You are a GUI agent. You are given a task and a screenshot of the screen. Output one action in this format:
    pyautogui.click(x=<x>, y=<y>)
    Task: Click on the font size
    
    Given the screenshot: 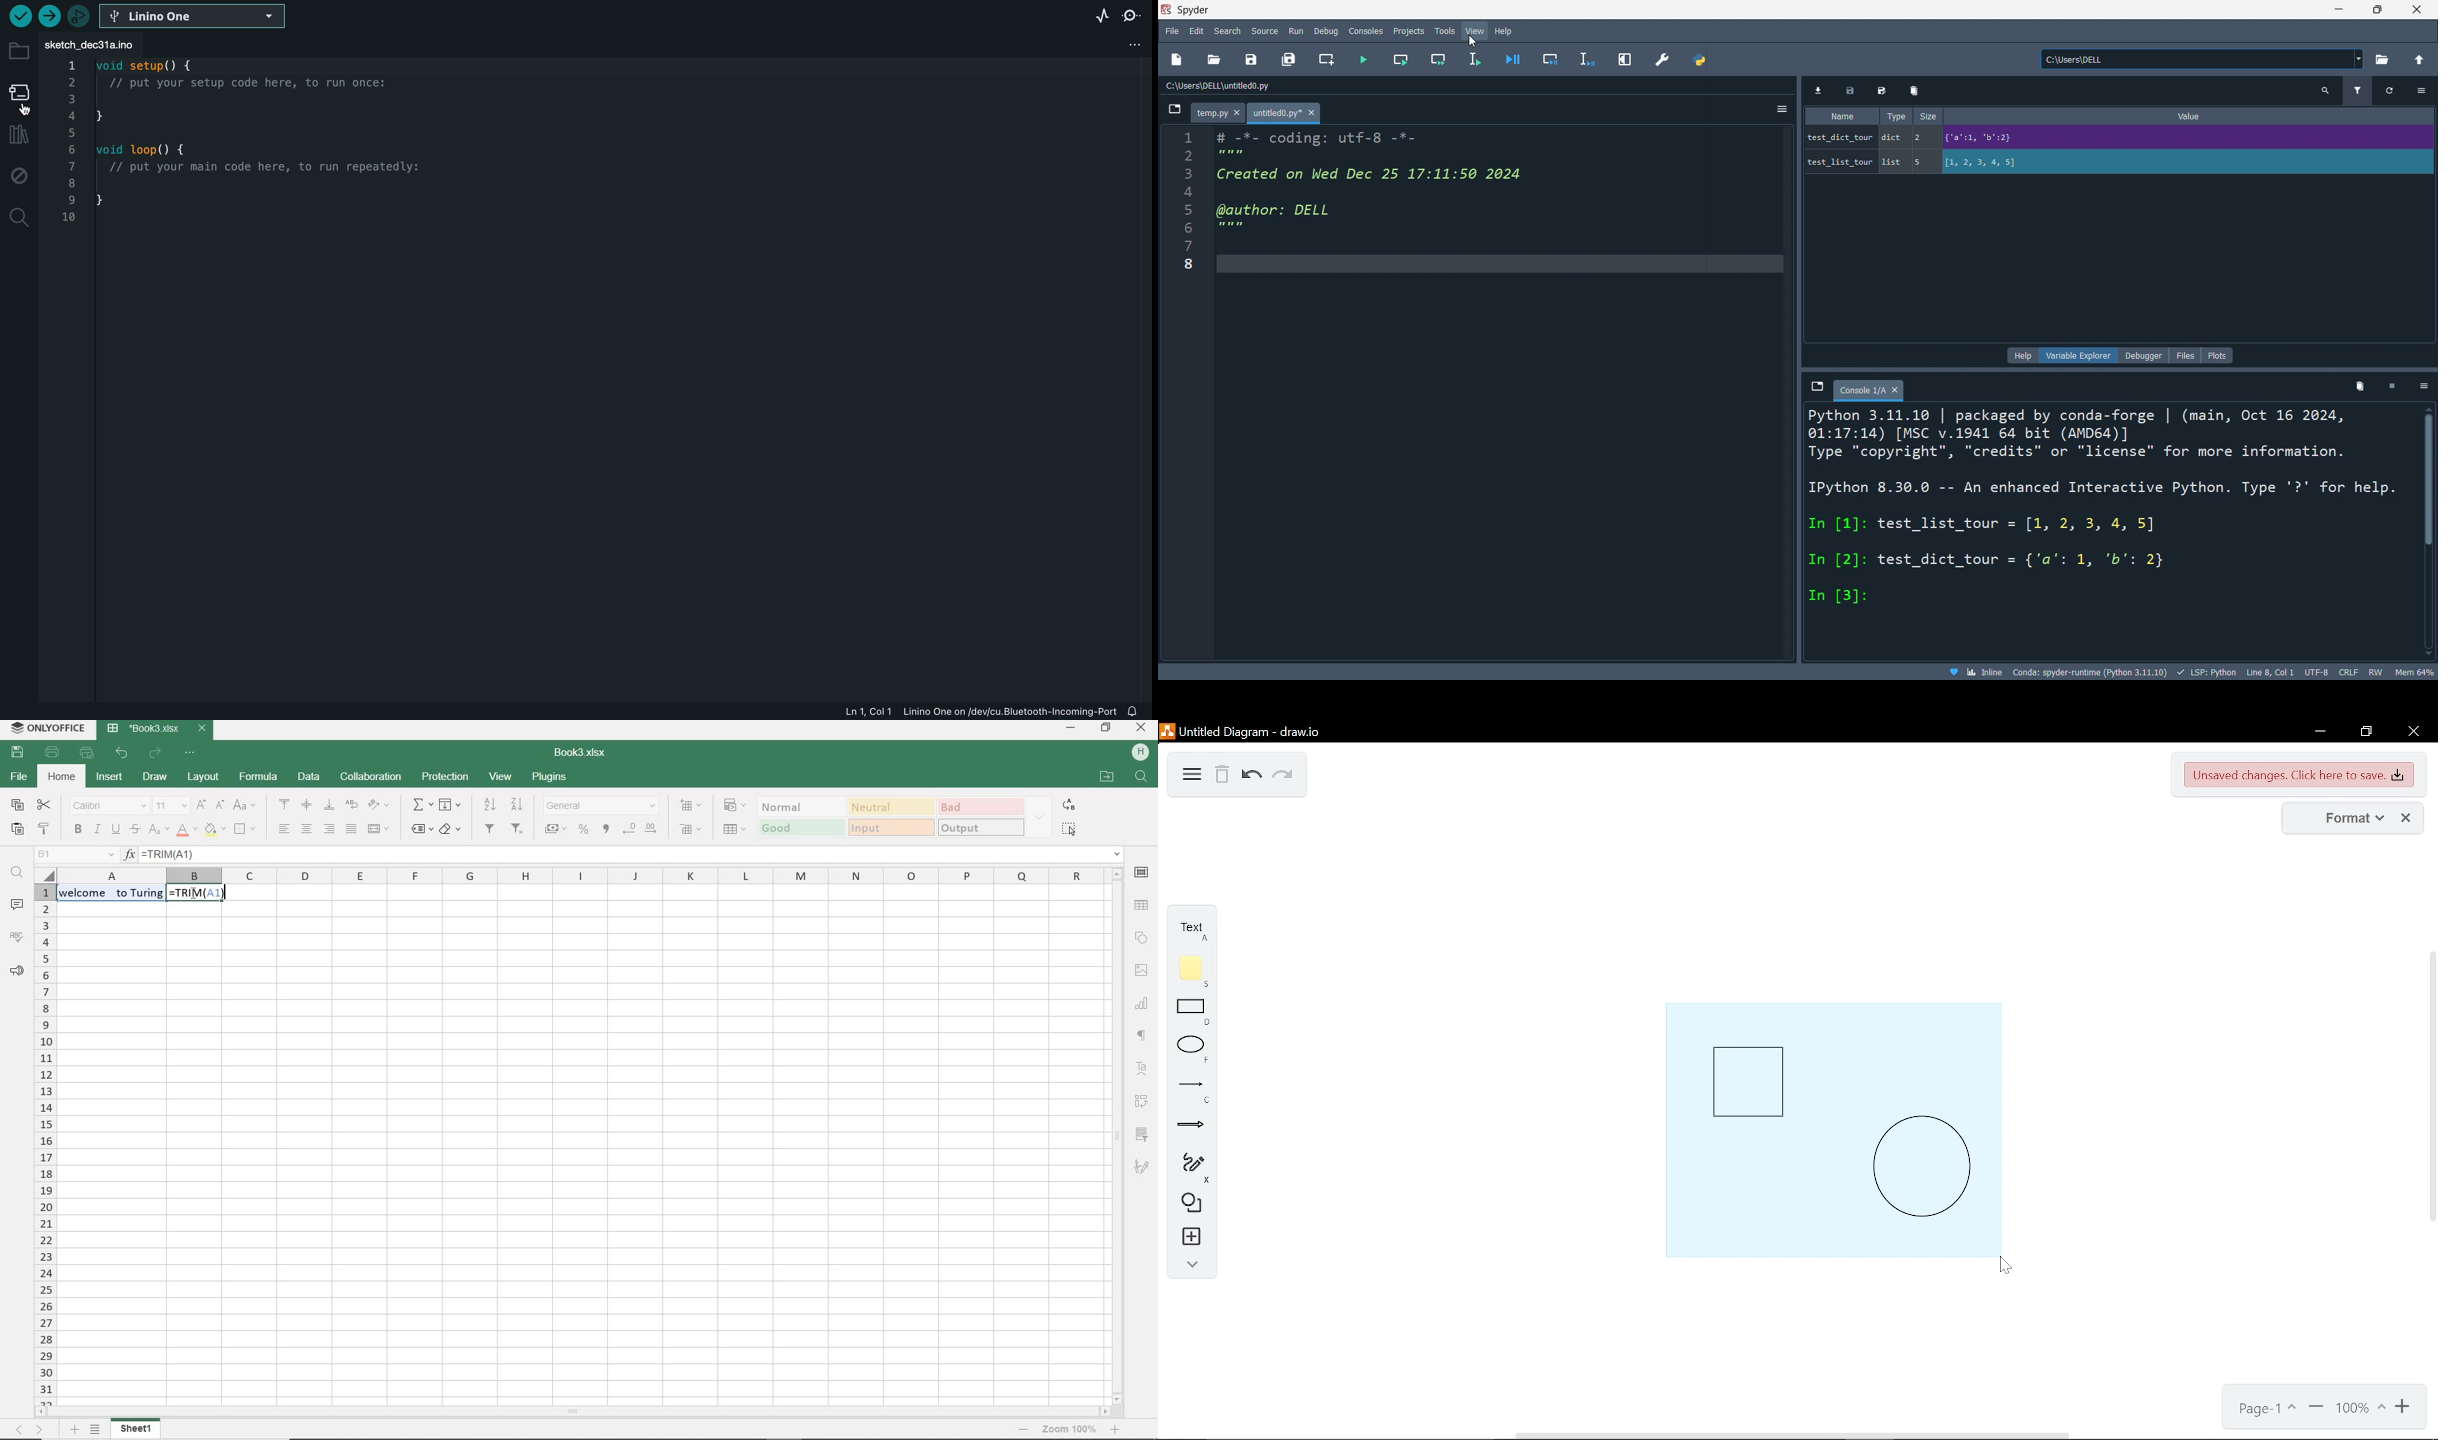 What is the action you would take?
    pyautogui.click(x=170, y=806)
    